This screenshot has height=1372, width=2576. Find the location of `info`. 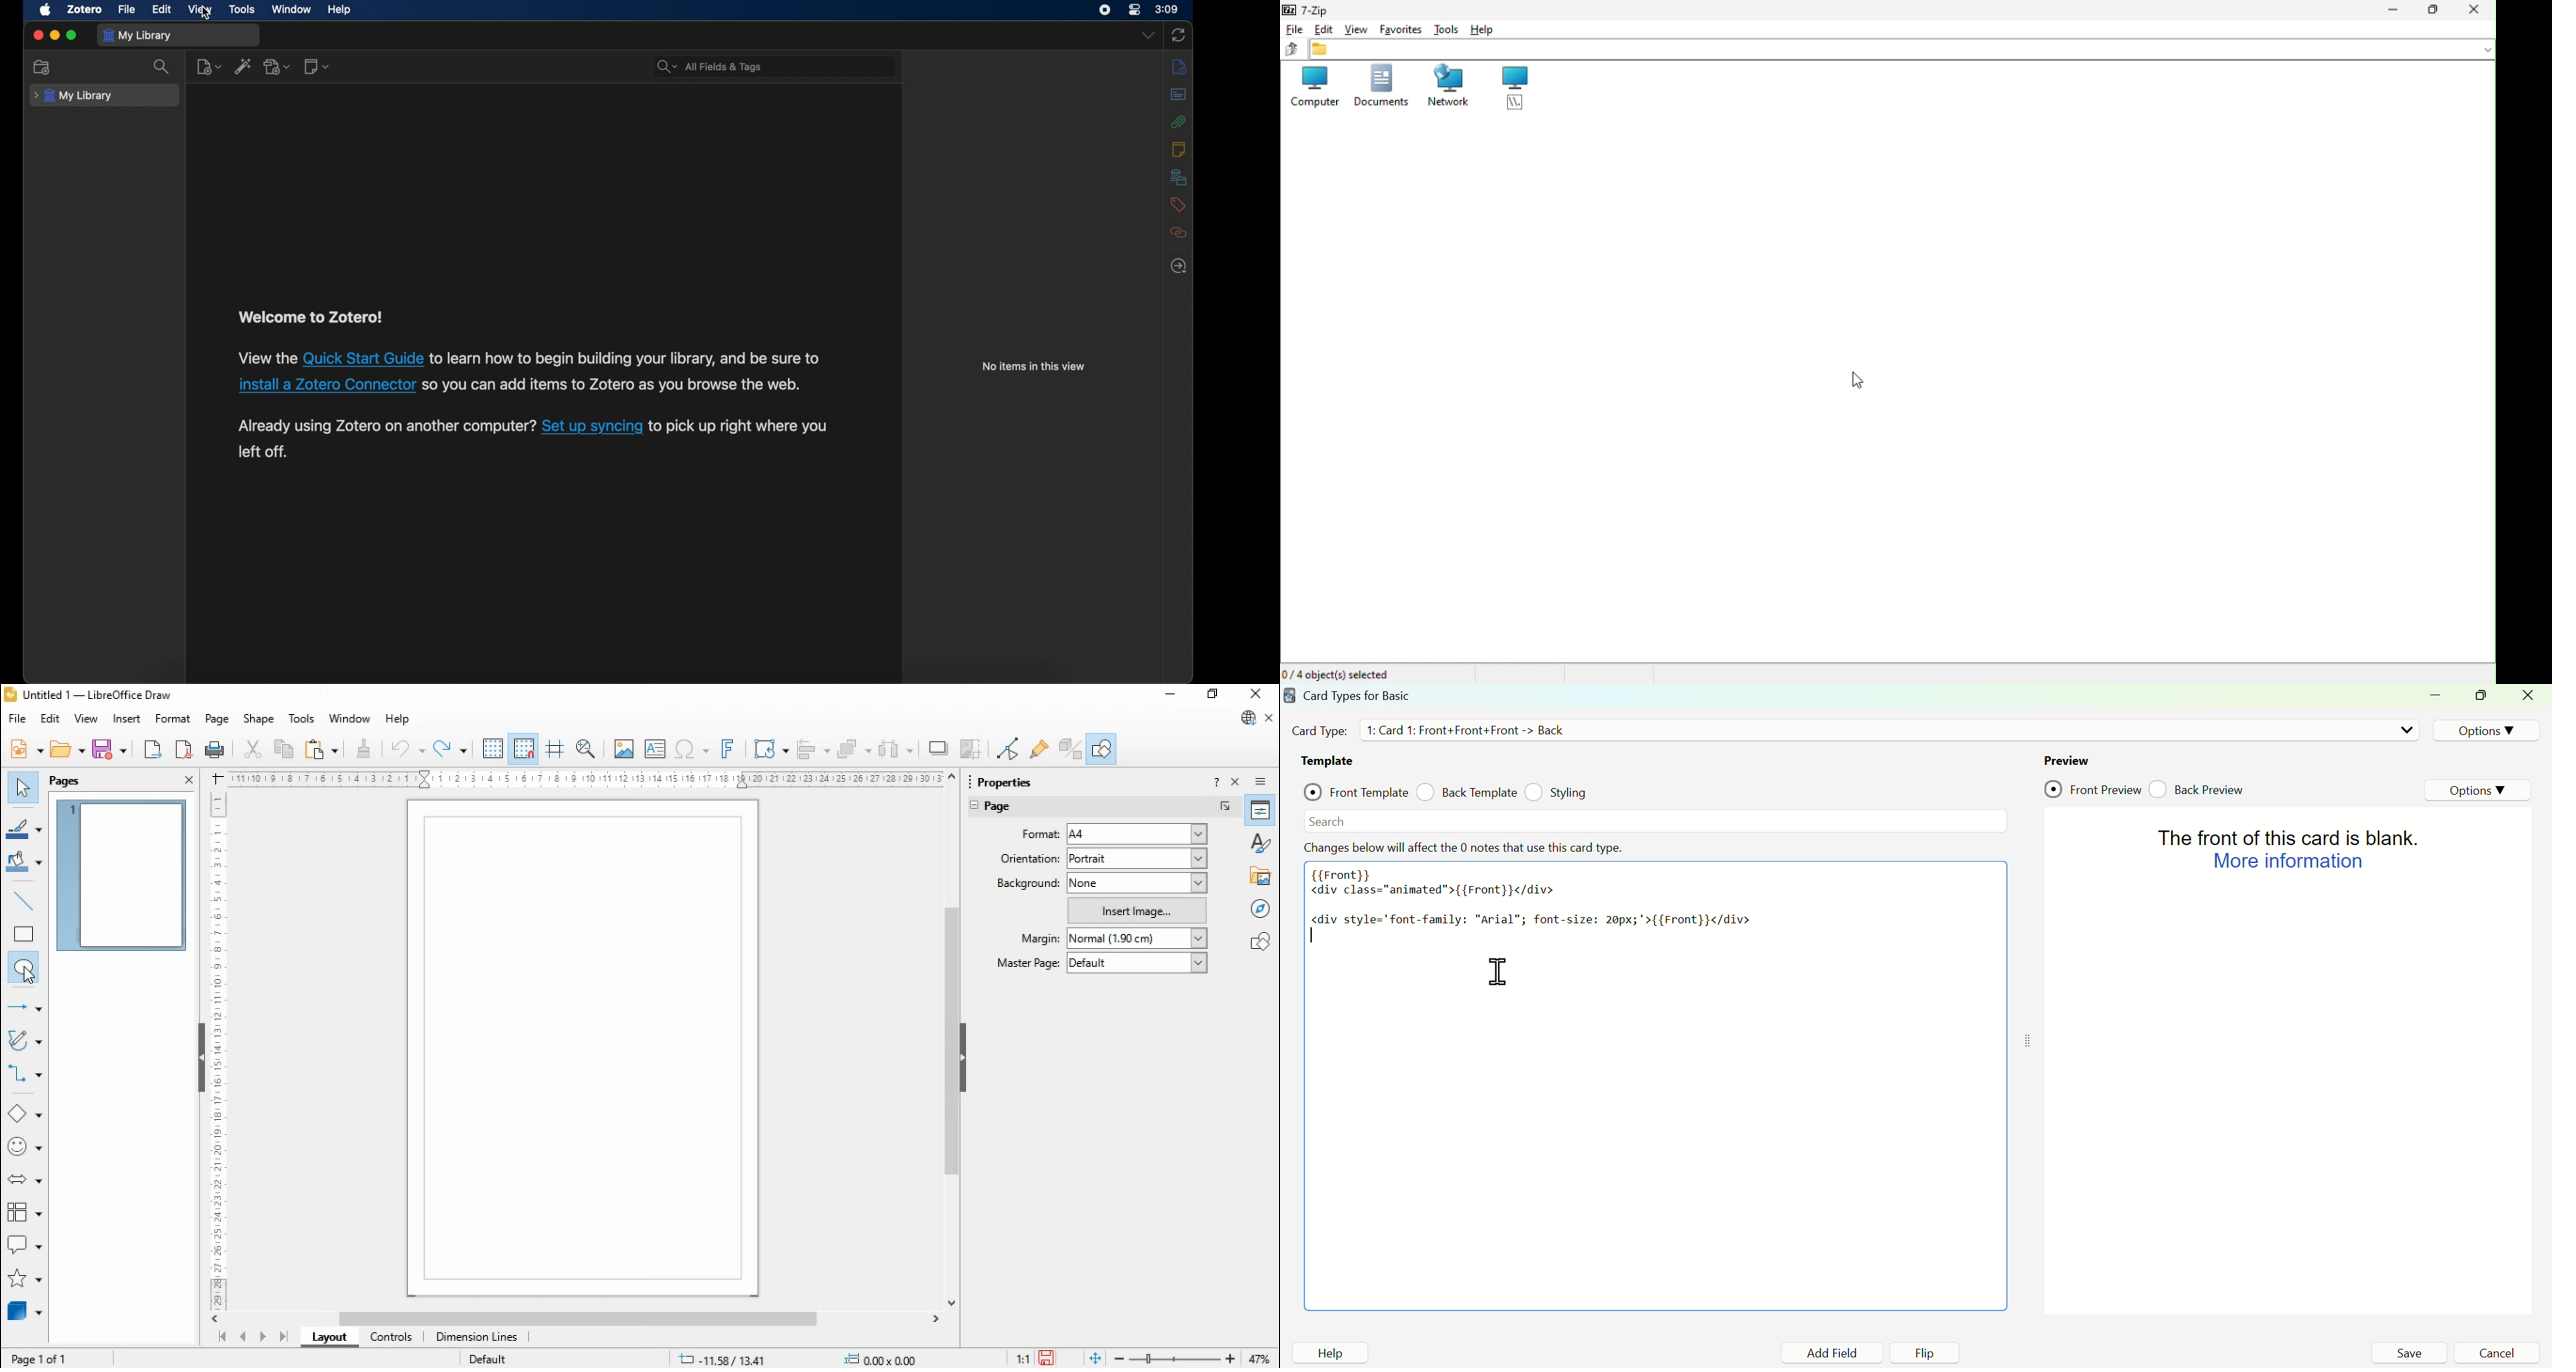

info is located at coordinates (1033, 367).